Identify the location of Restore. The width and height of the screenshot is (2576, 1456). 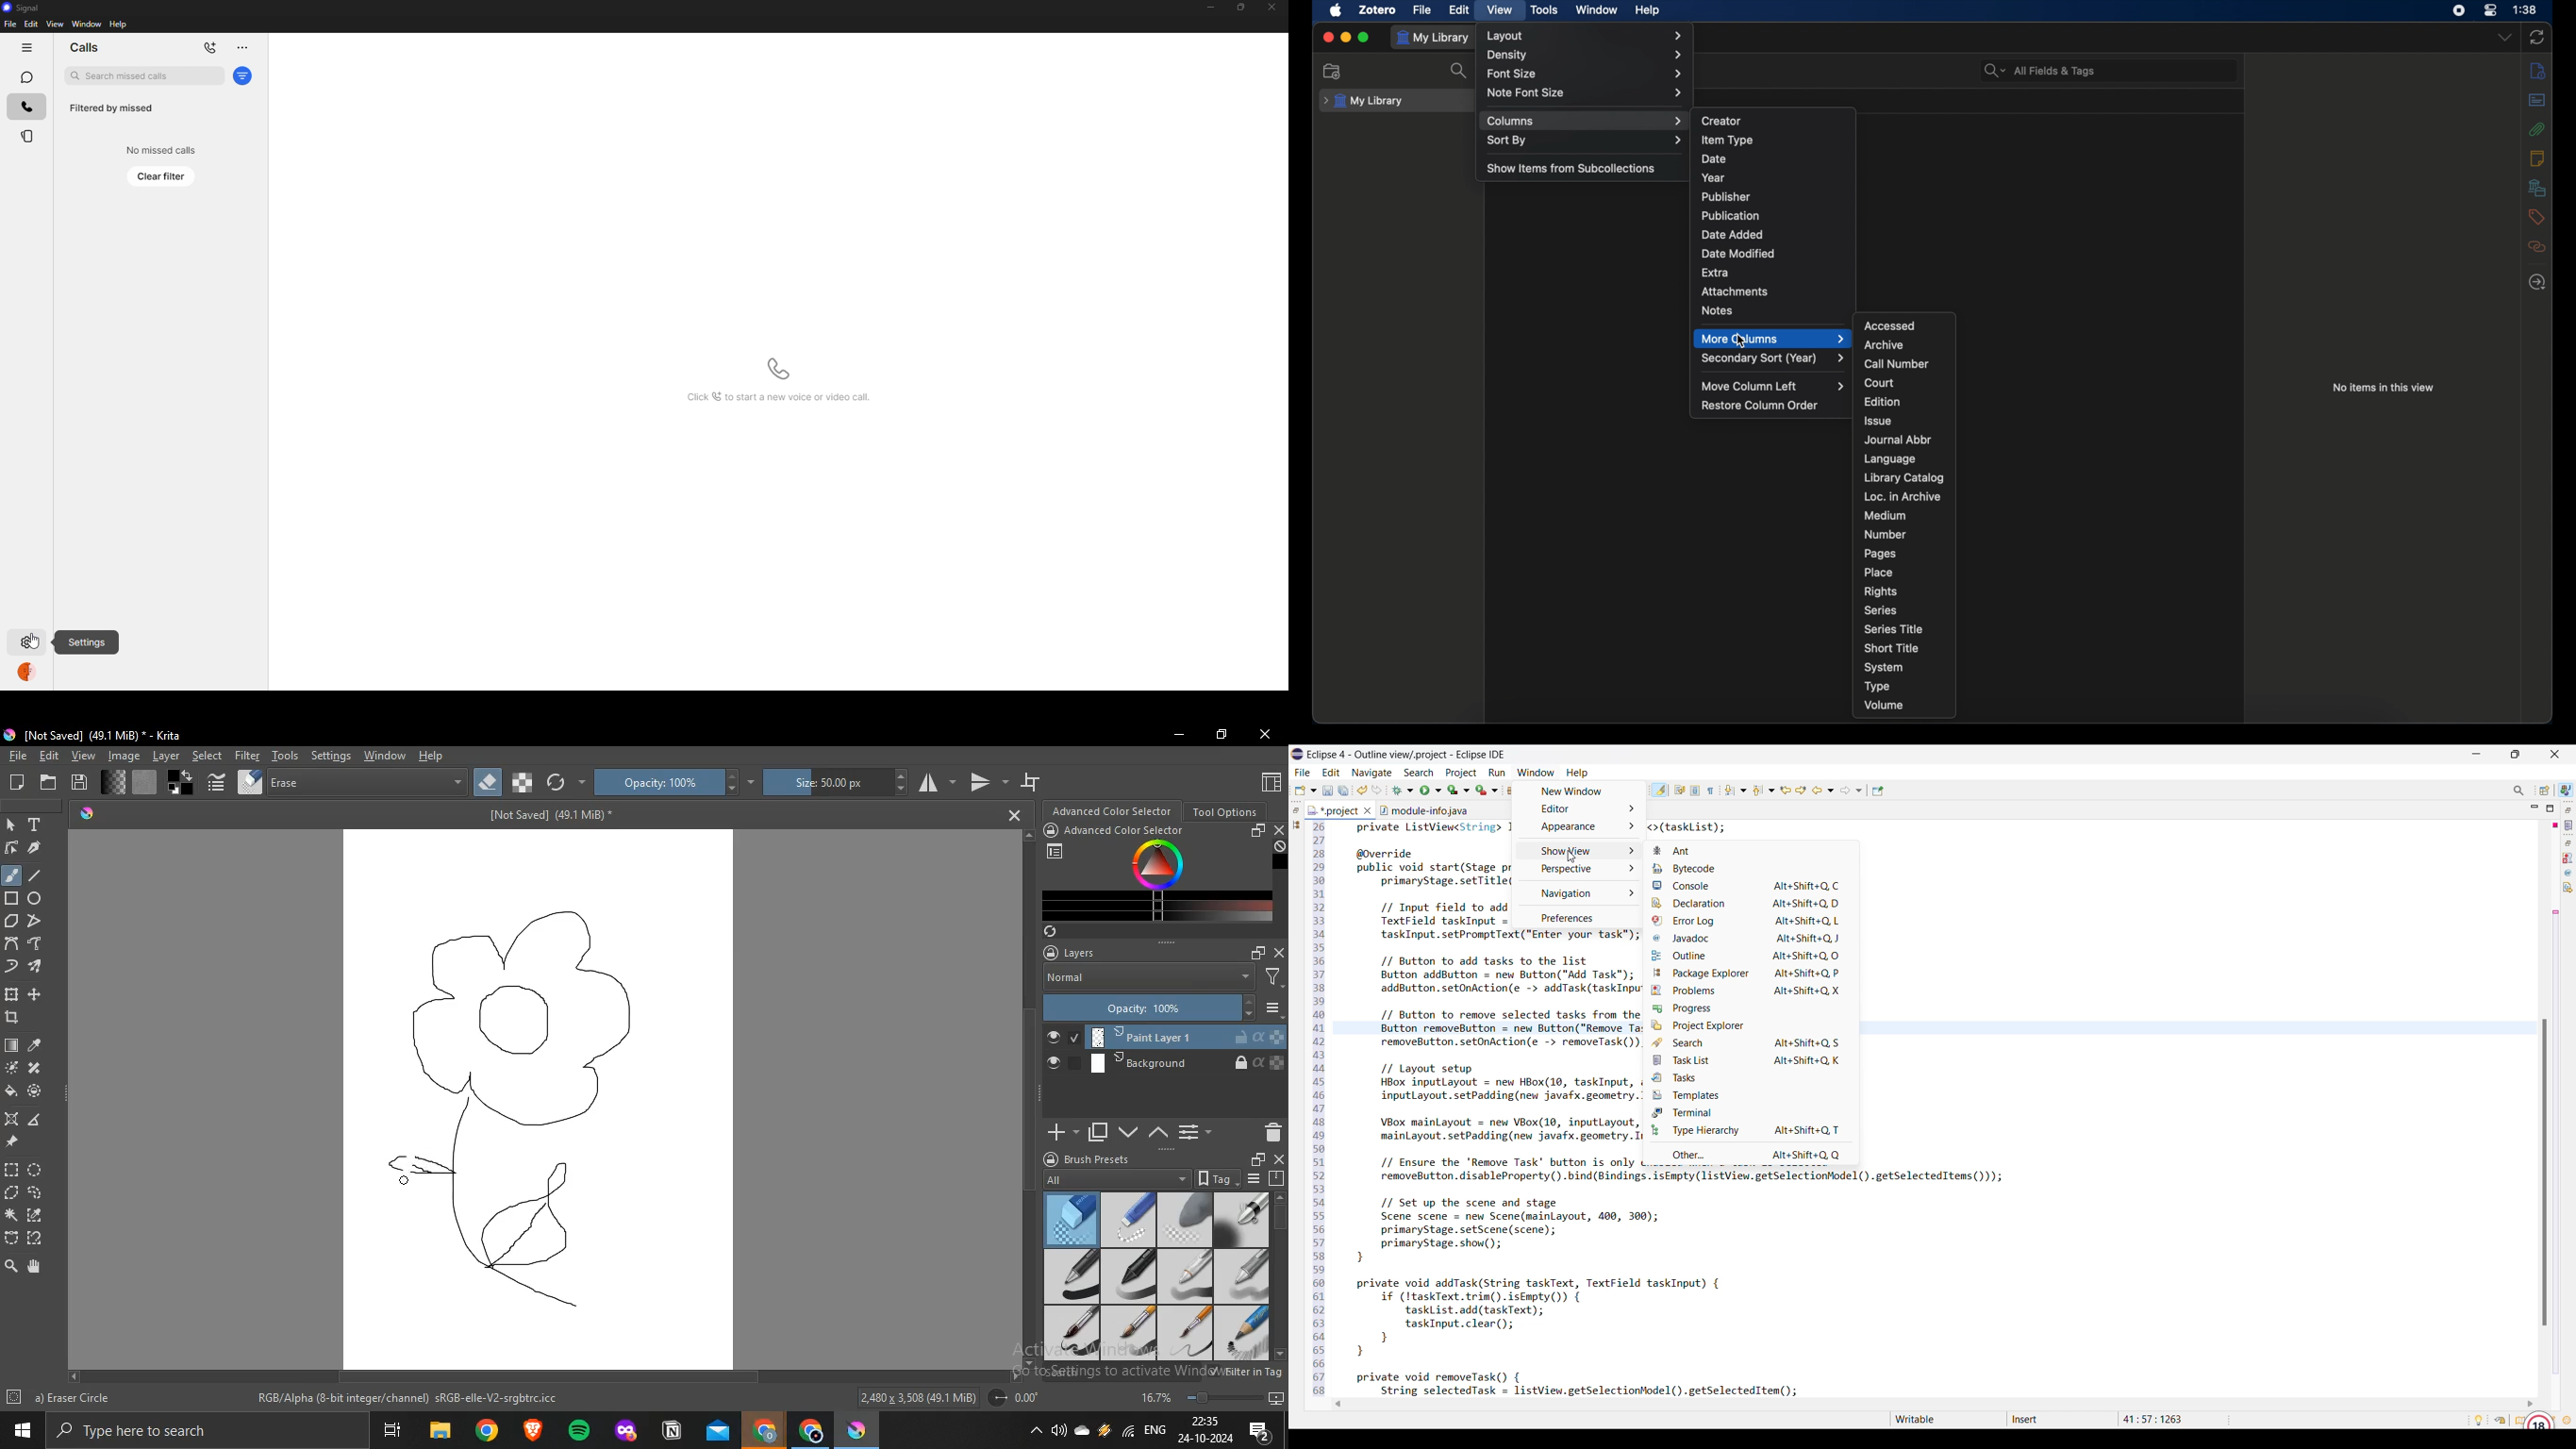
(1220, 737).